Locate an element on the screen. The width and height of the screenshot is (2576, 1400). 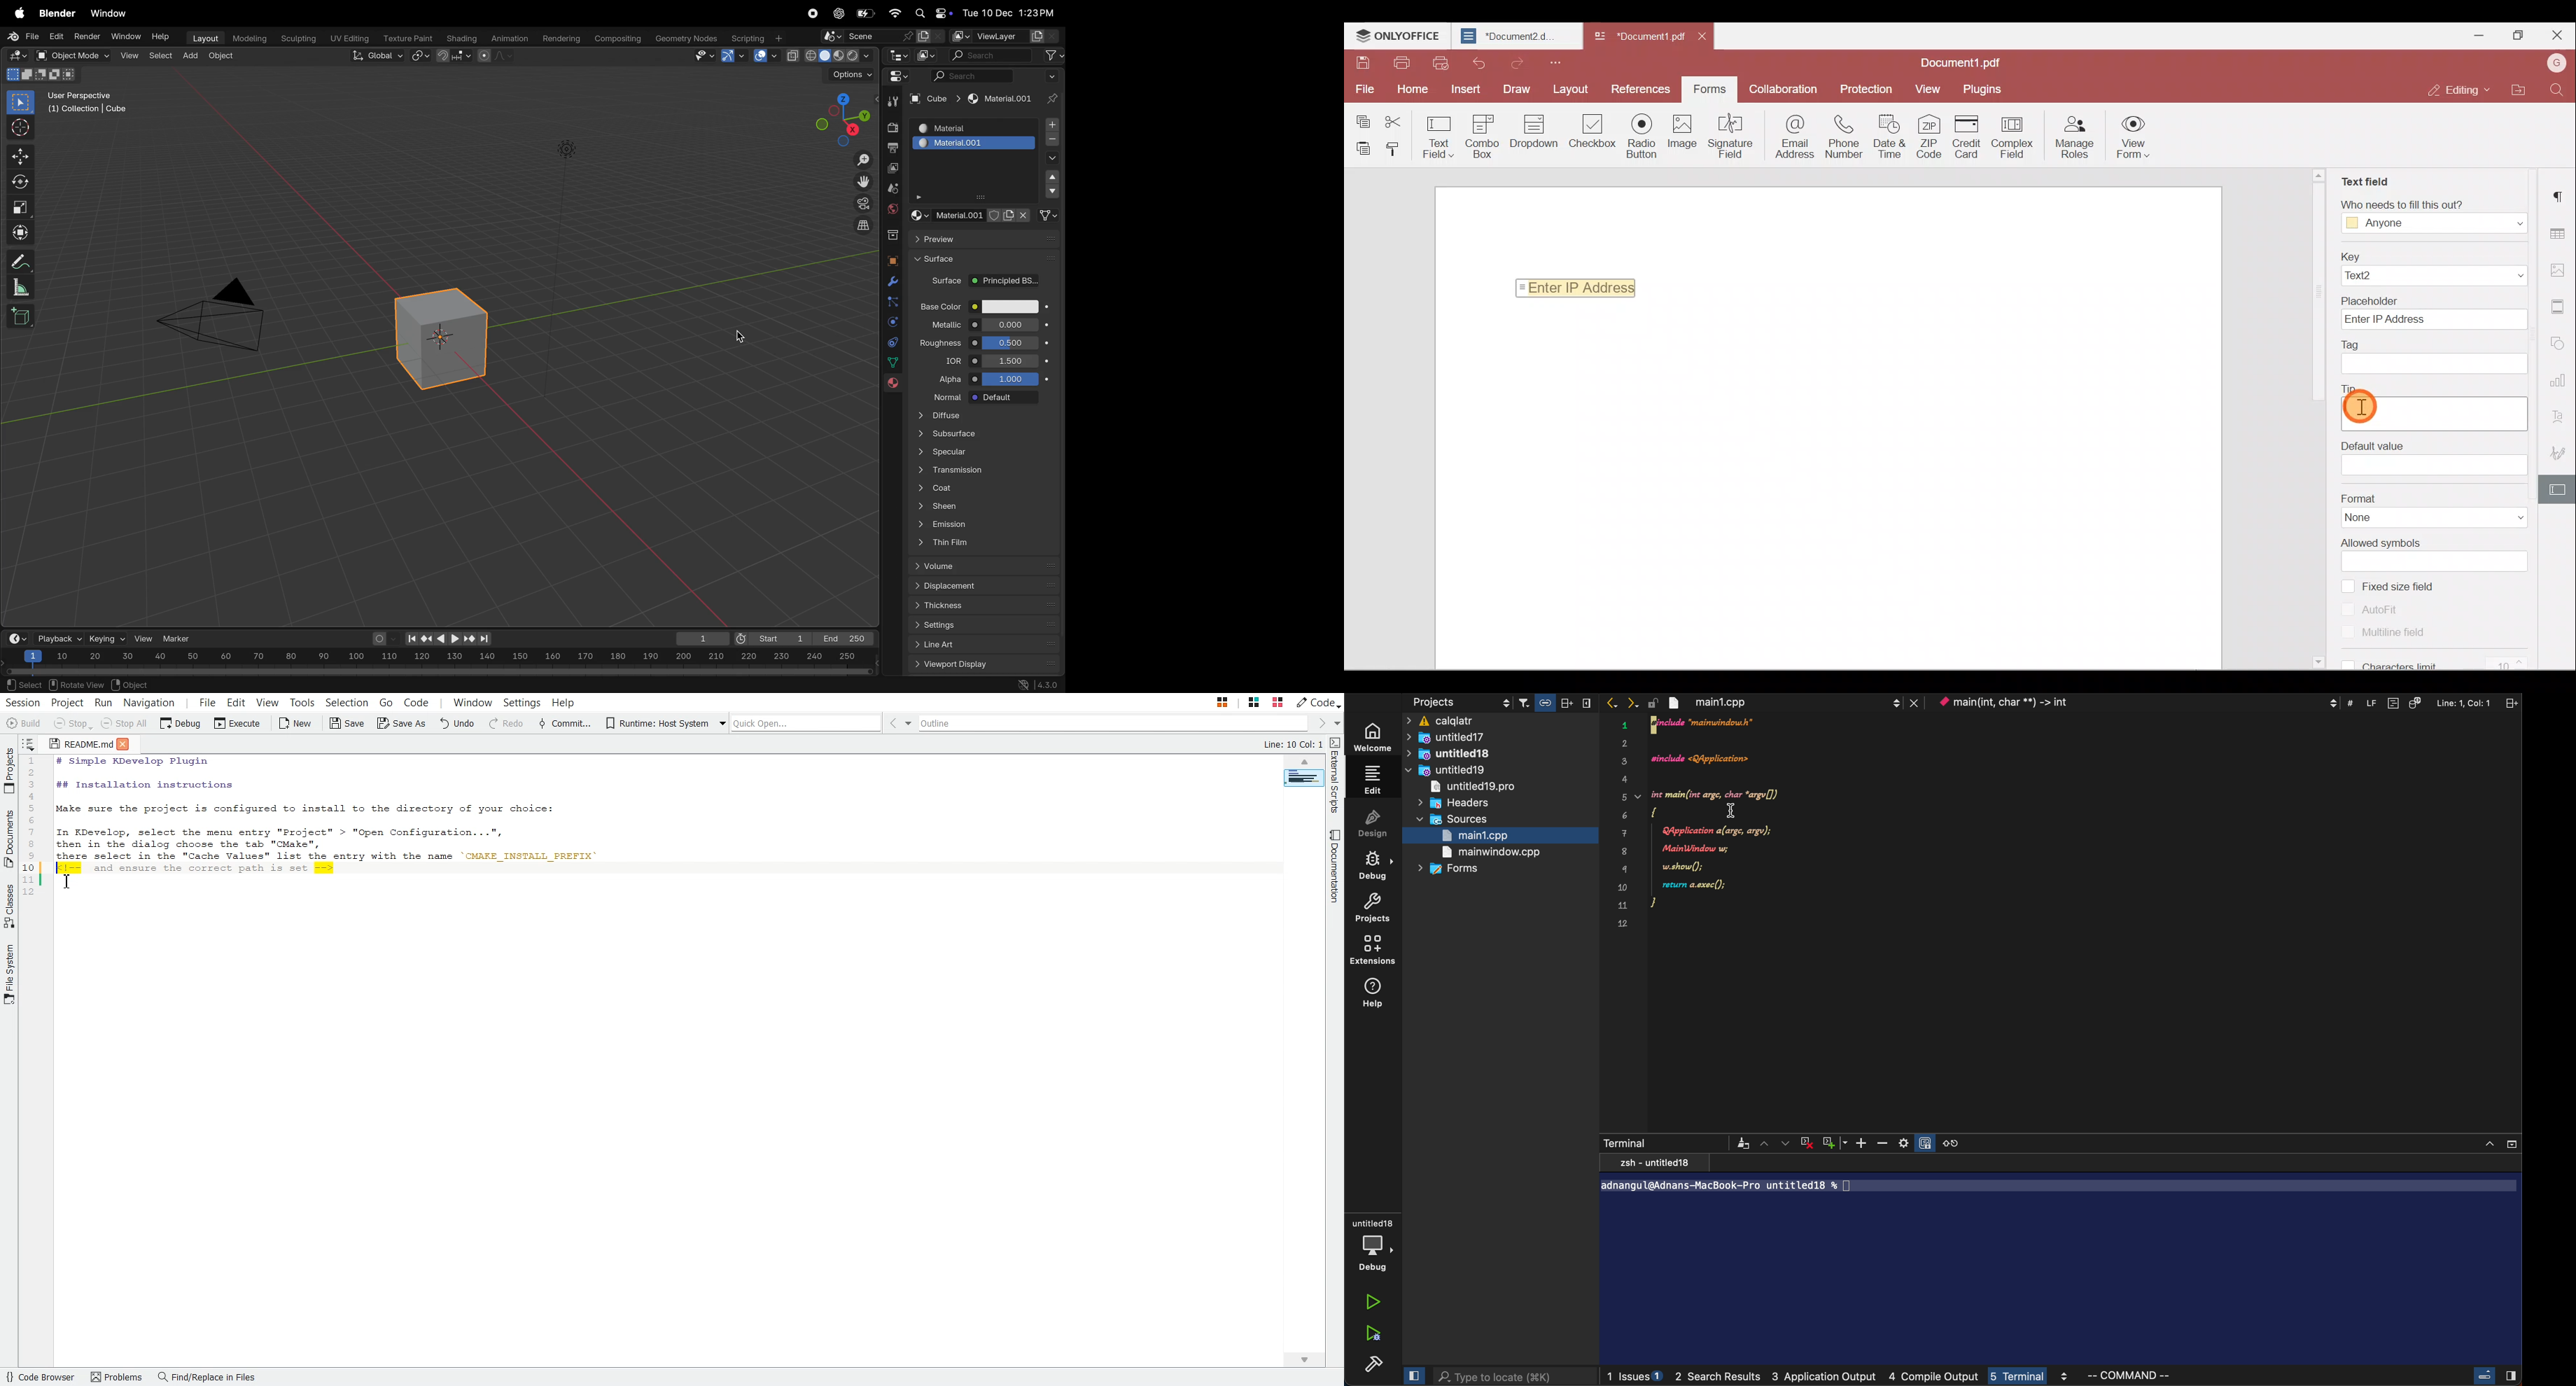
Date & time is located at coordinates (1889, 139).